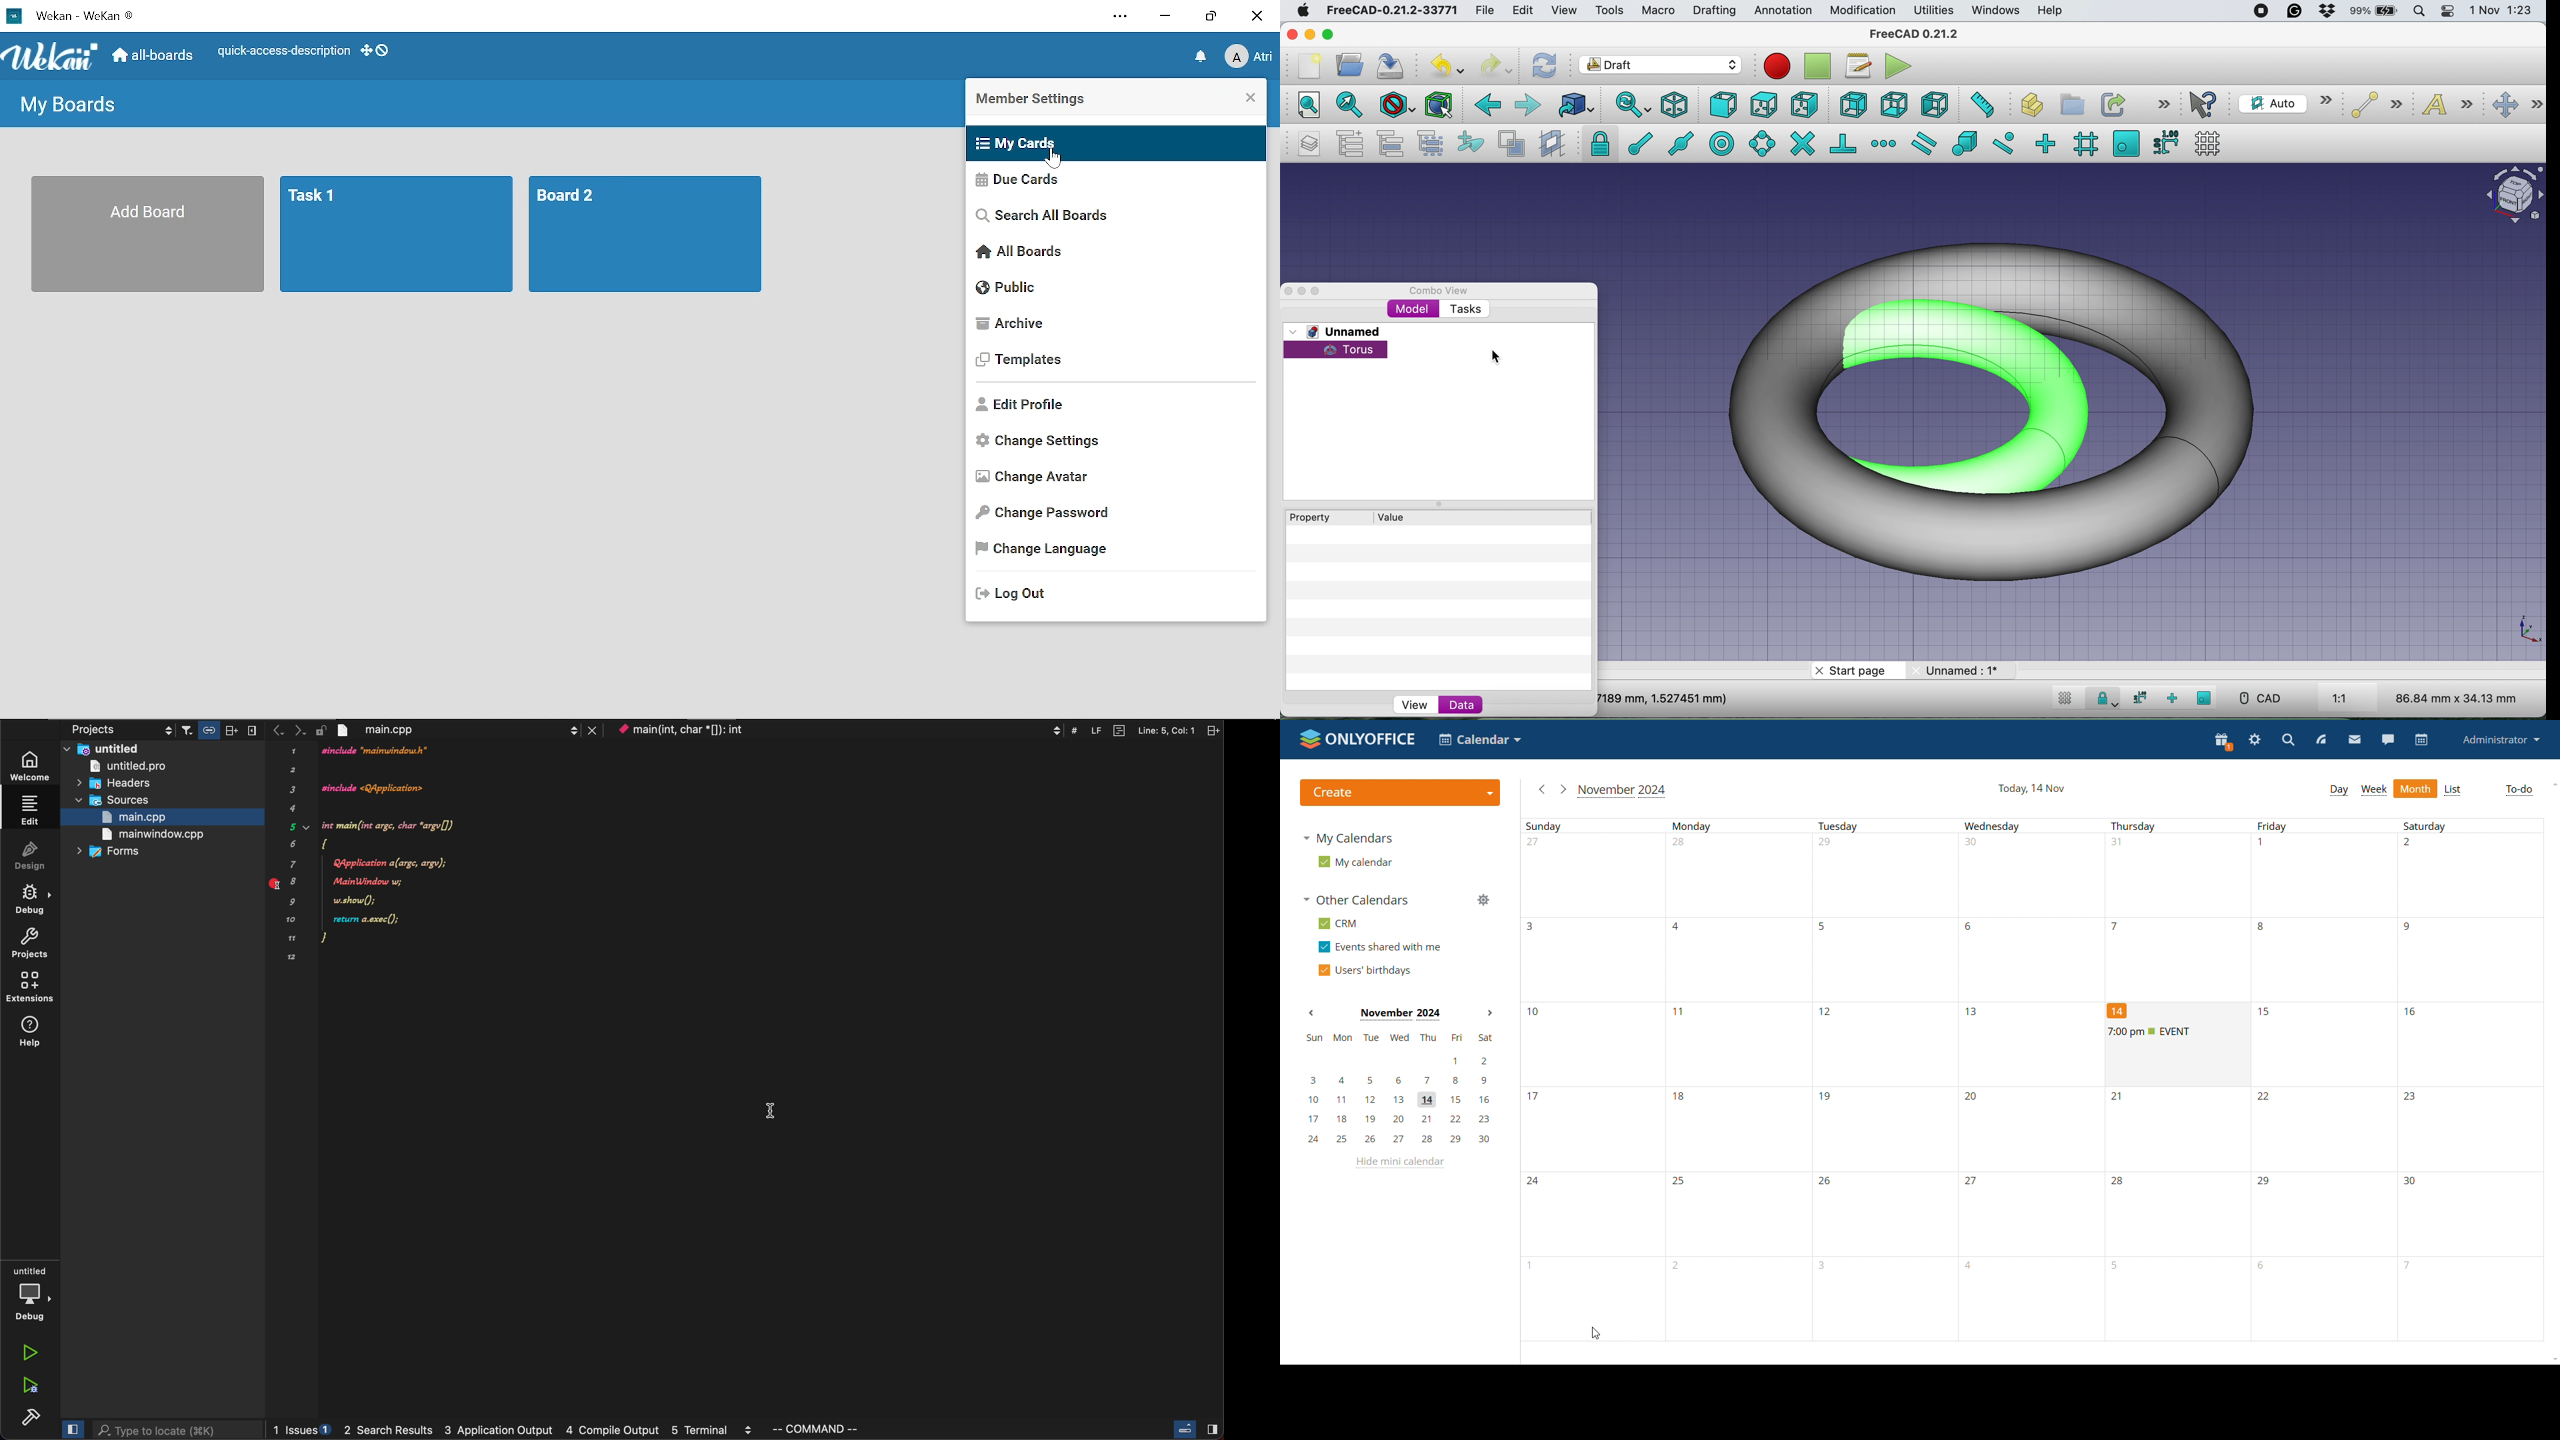  I want to click on close dock view, so click(1288, 291).